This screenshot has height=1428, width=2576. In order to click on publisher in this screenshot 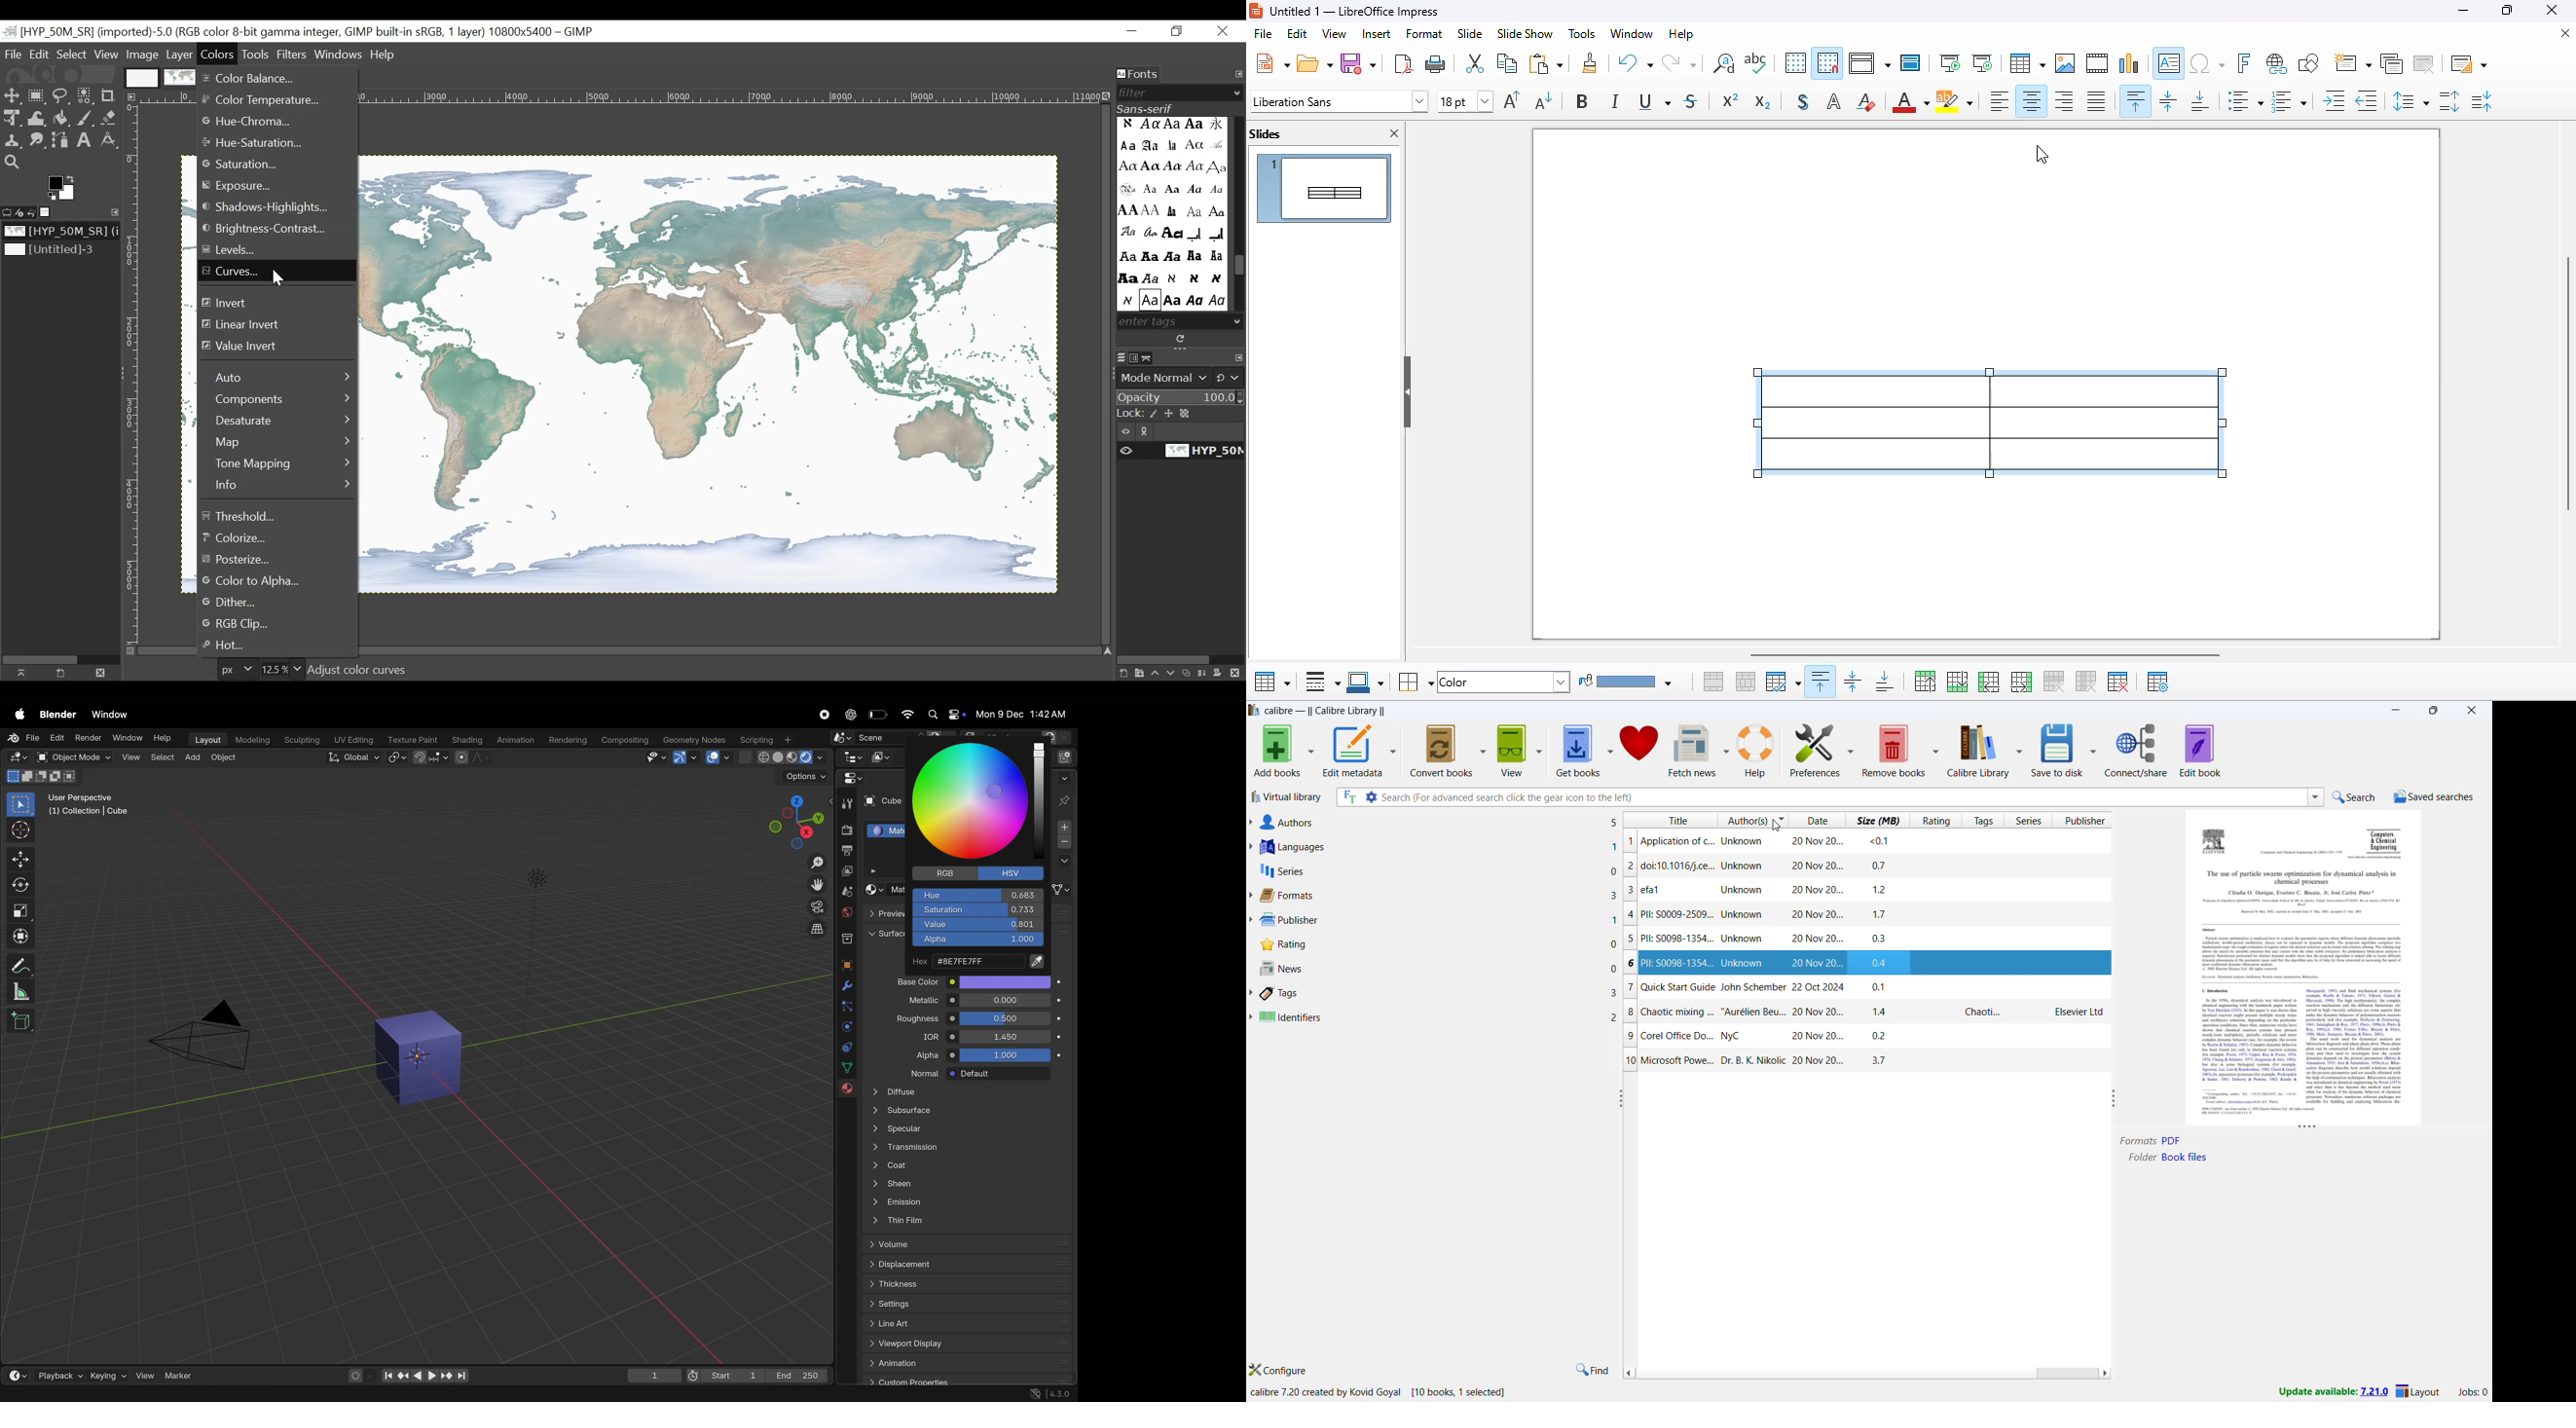, I will do `click(1438, 922)`.